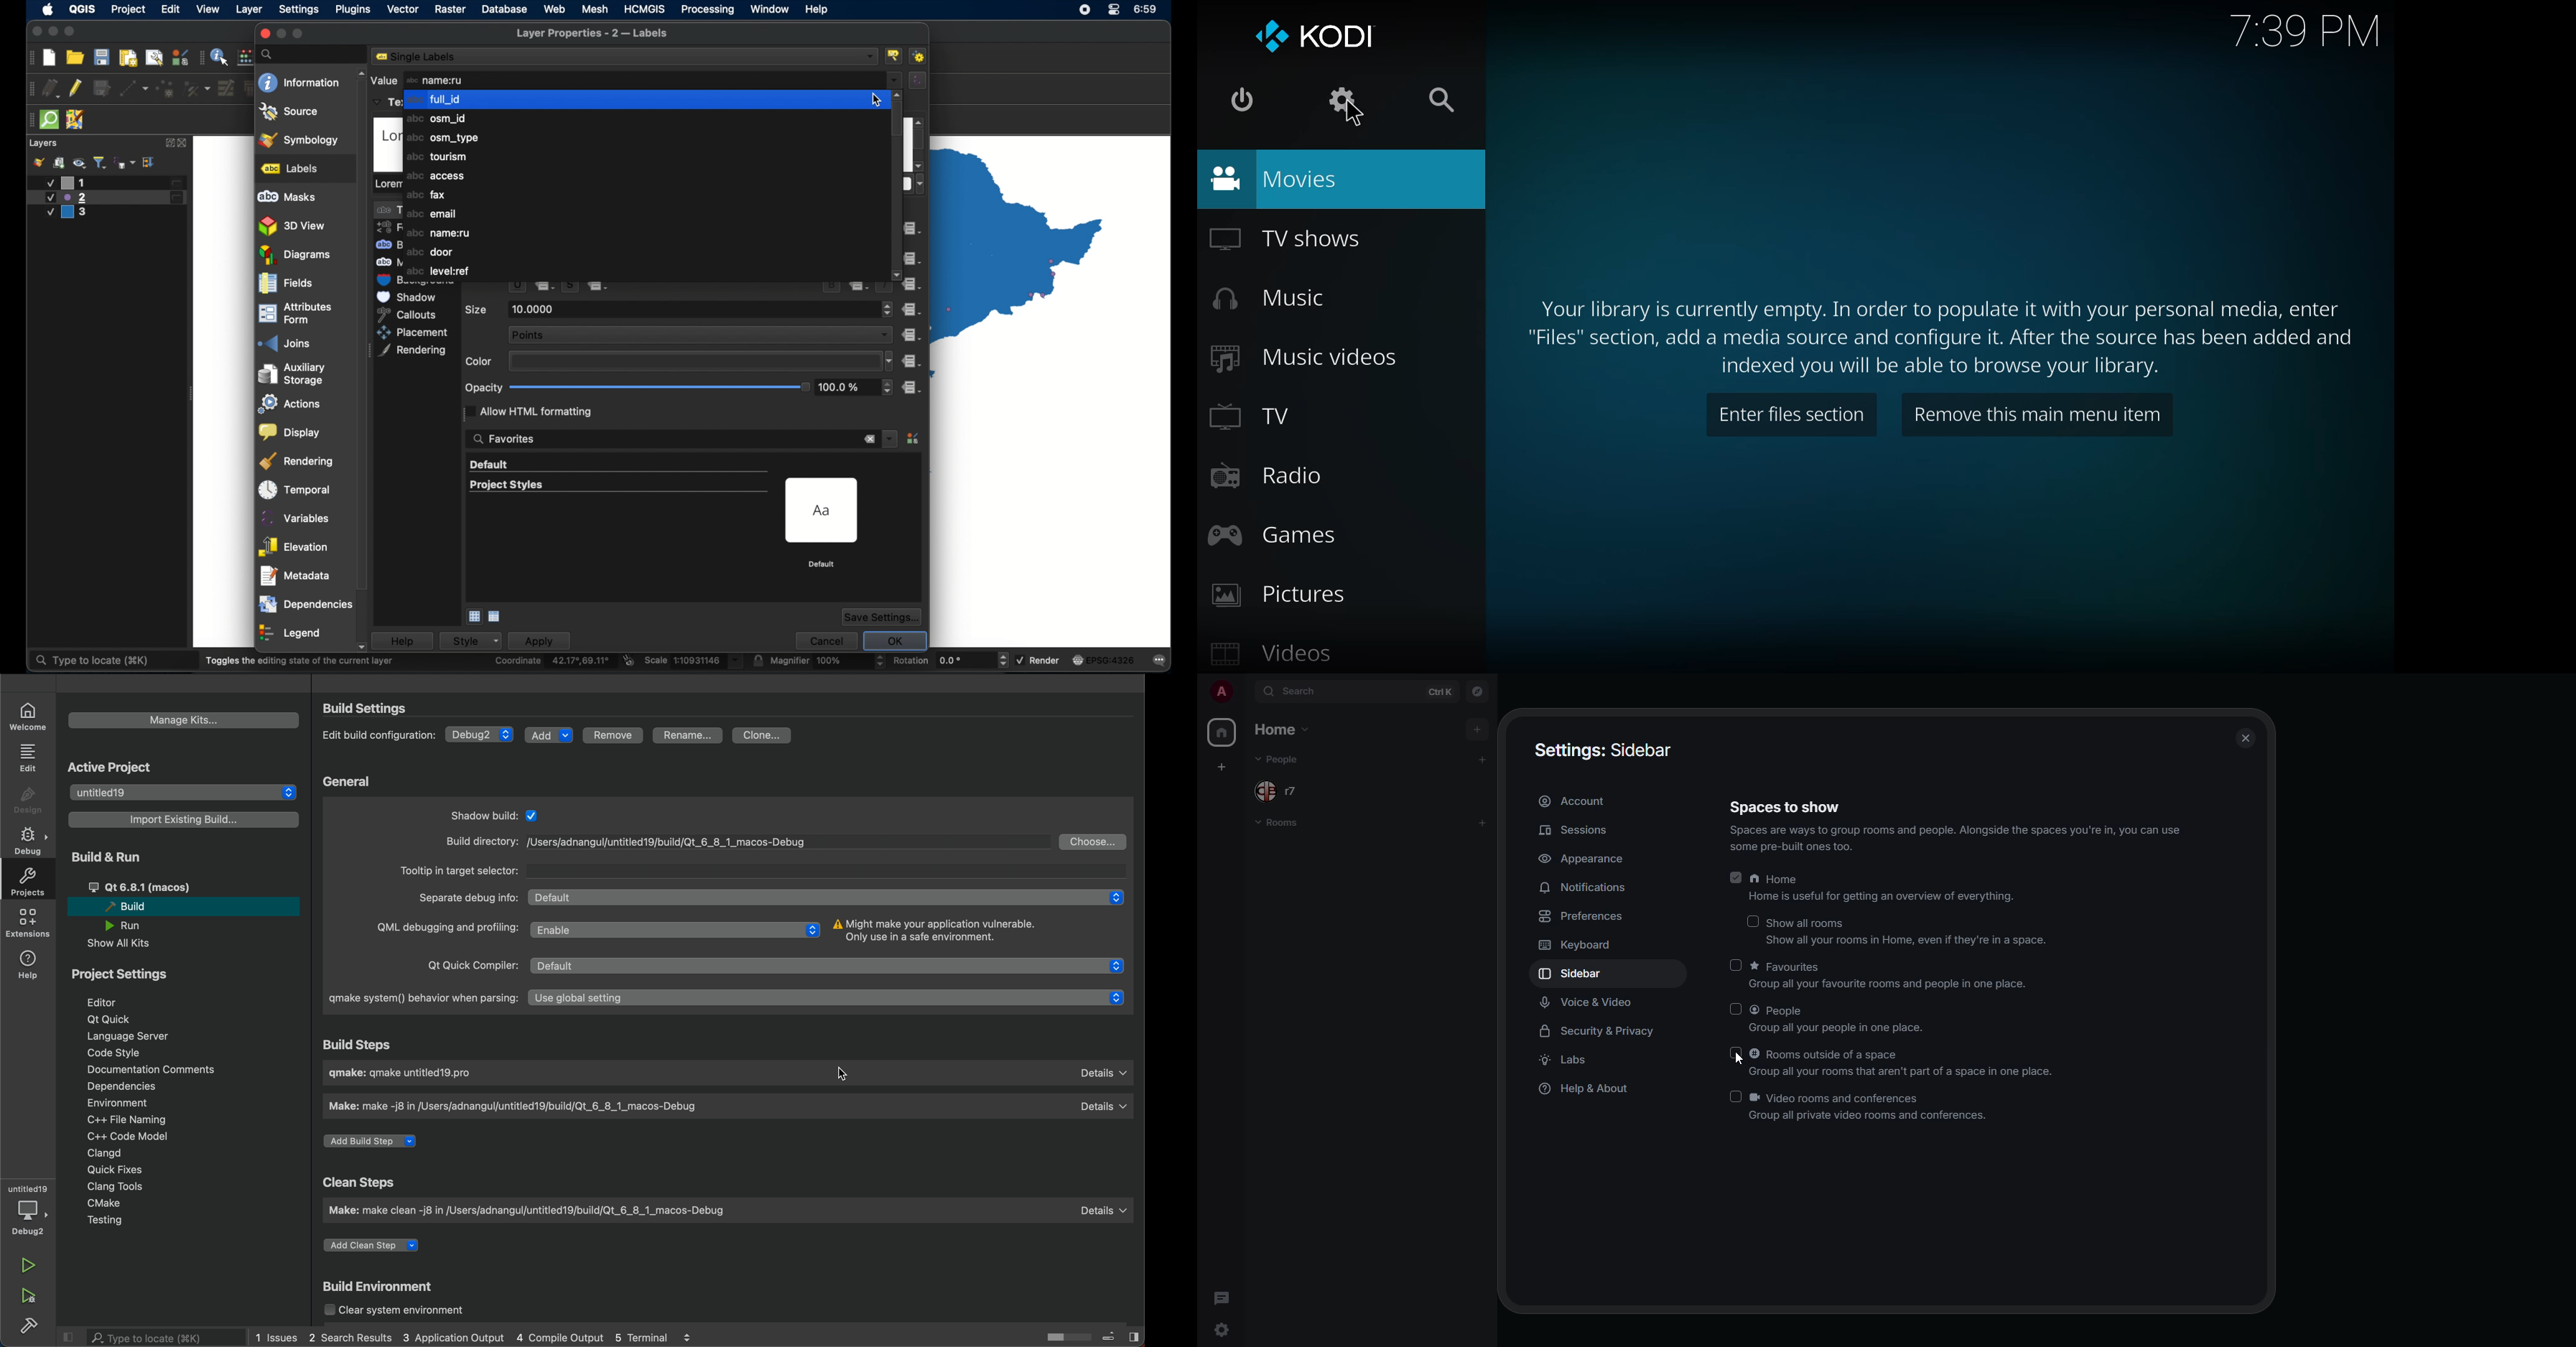  I want to click on toggles the  dining state of the current layer, so click(300, 660).